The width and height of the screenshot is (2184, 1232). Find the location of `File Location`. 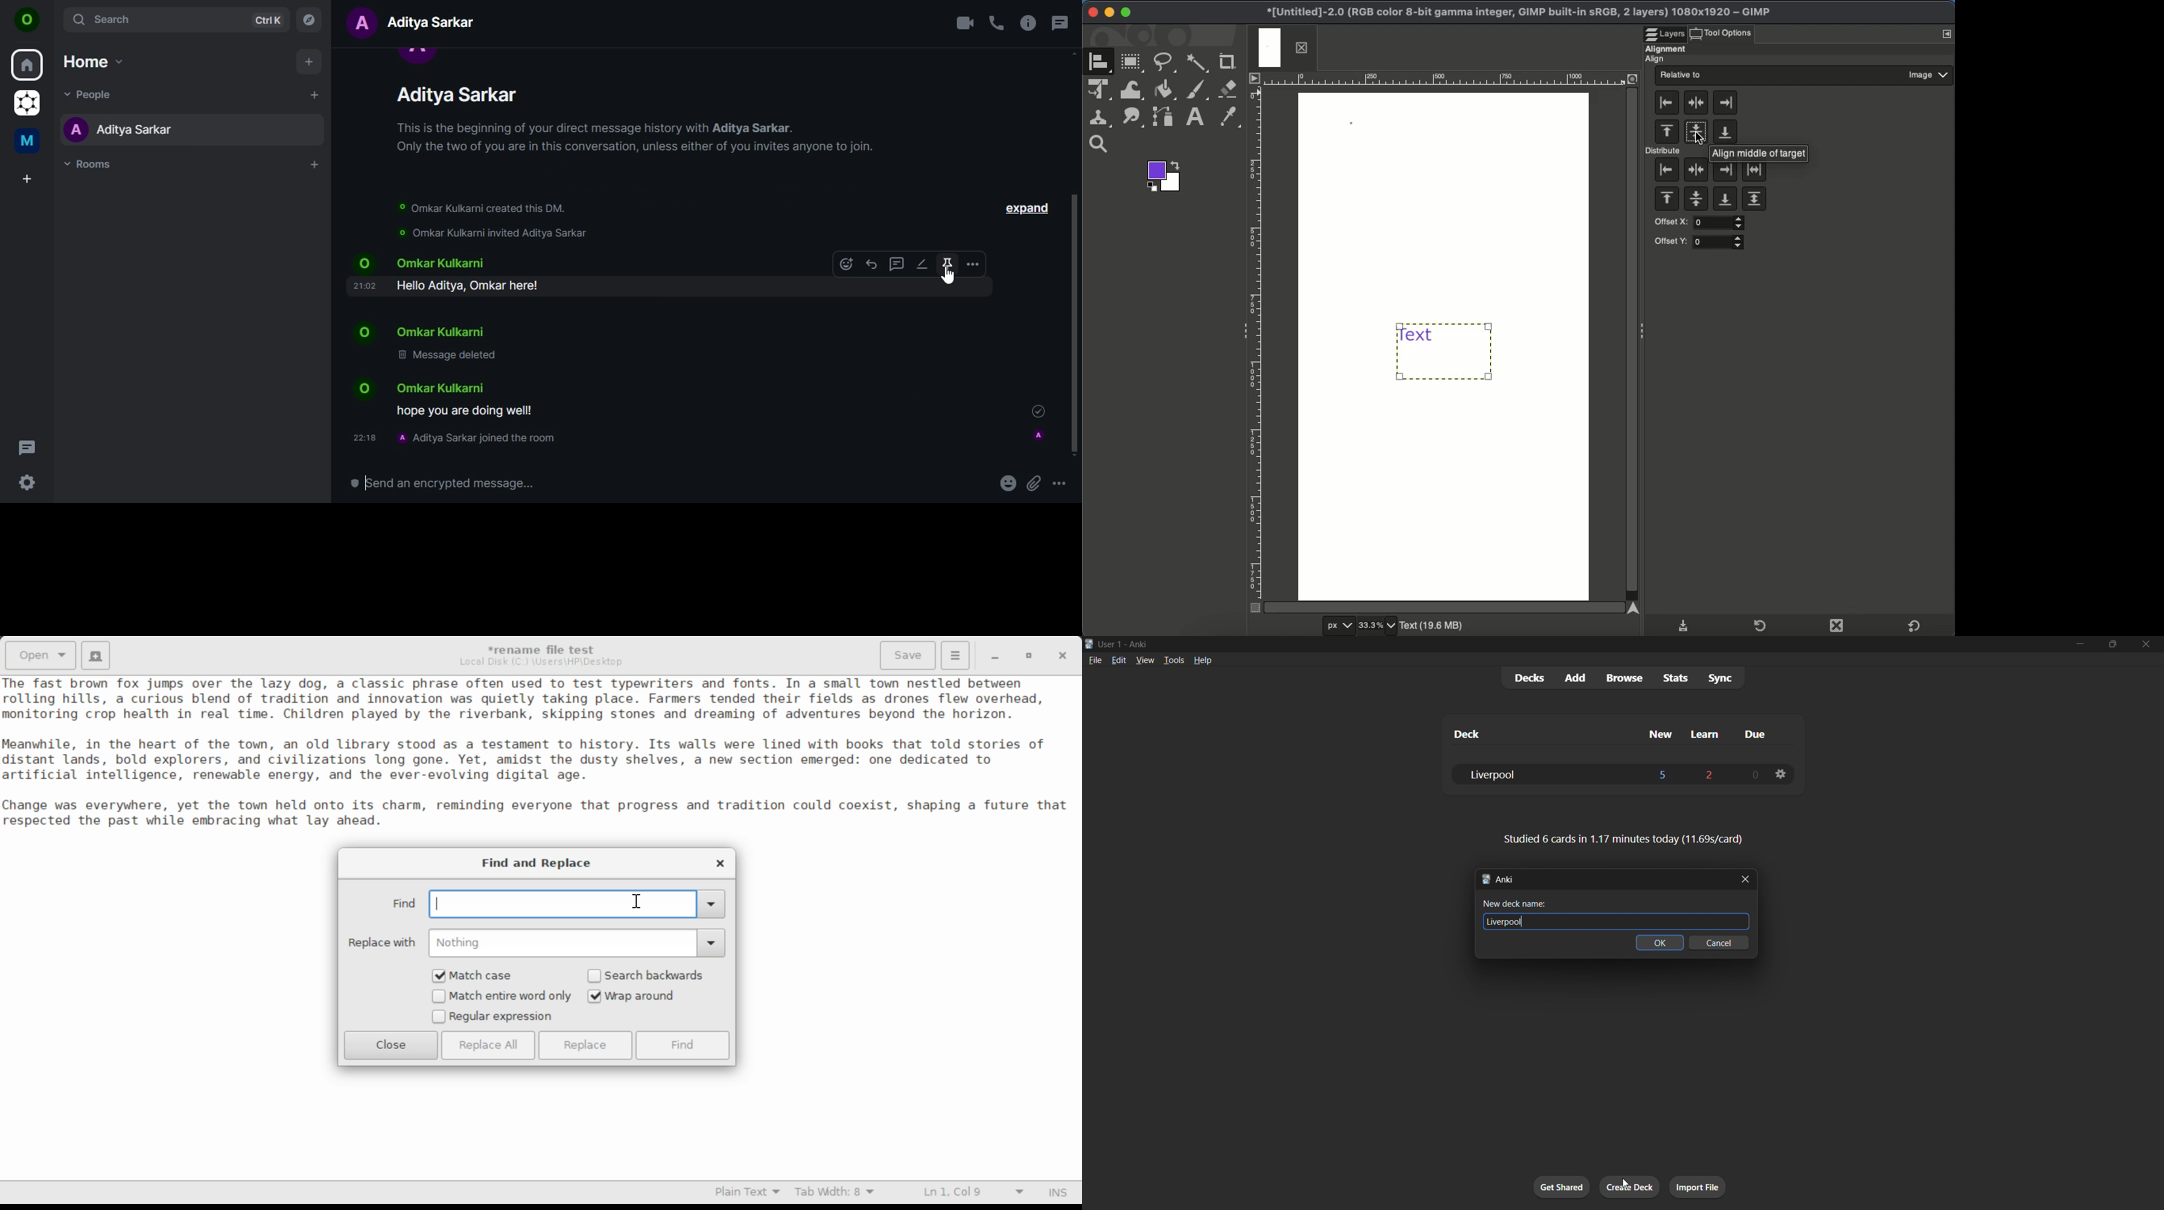

File Location is located at coordinates (544, 663).